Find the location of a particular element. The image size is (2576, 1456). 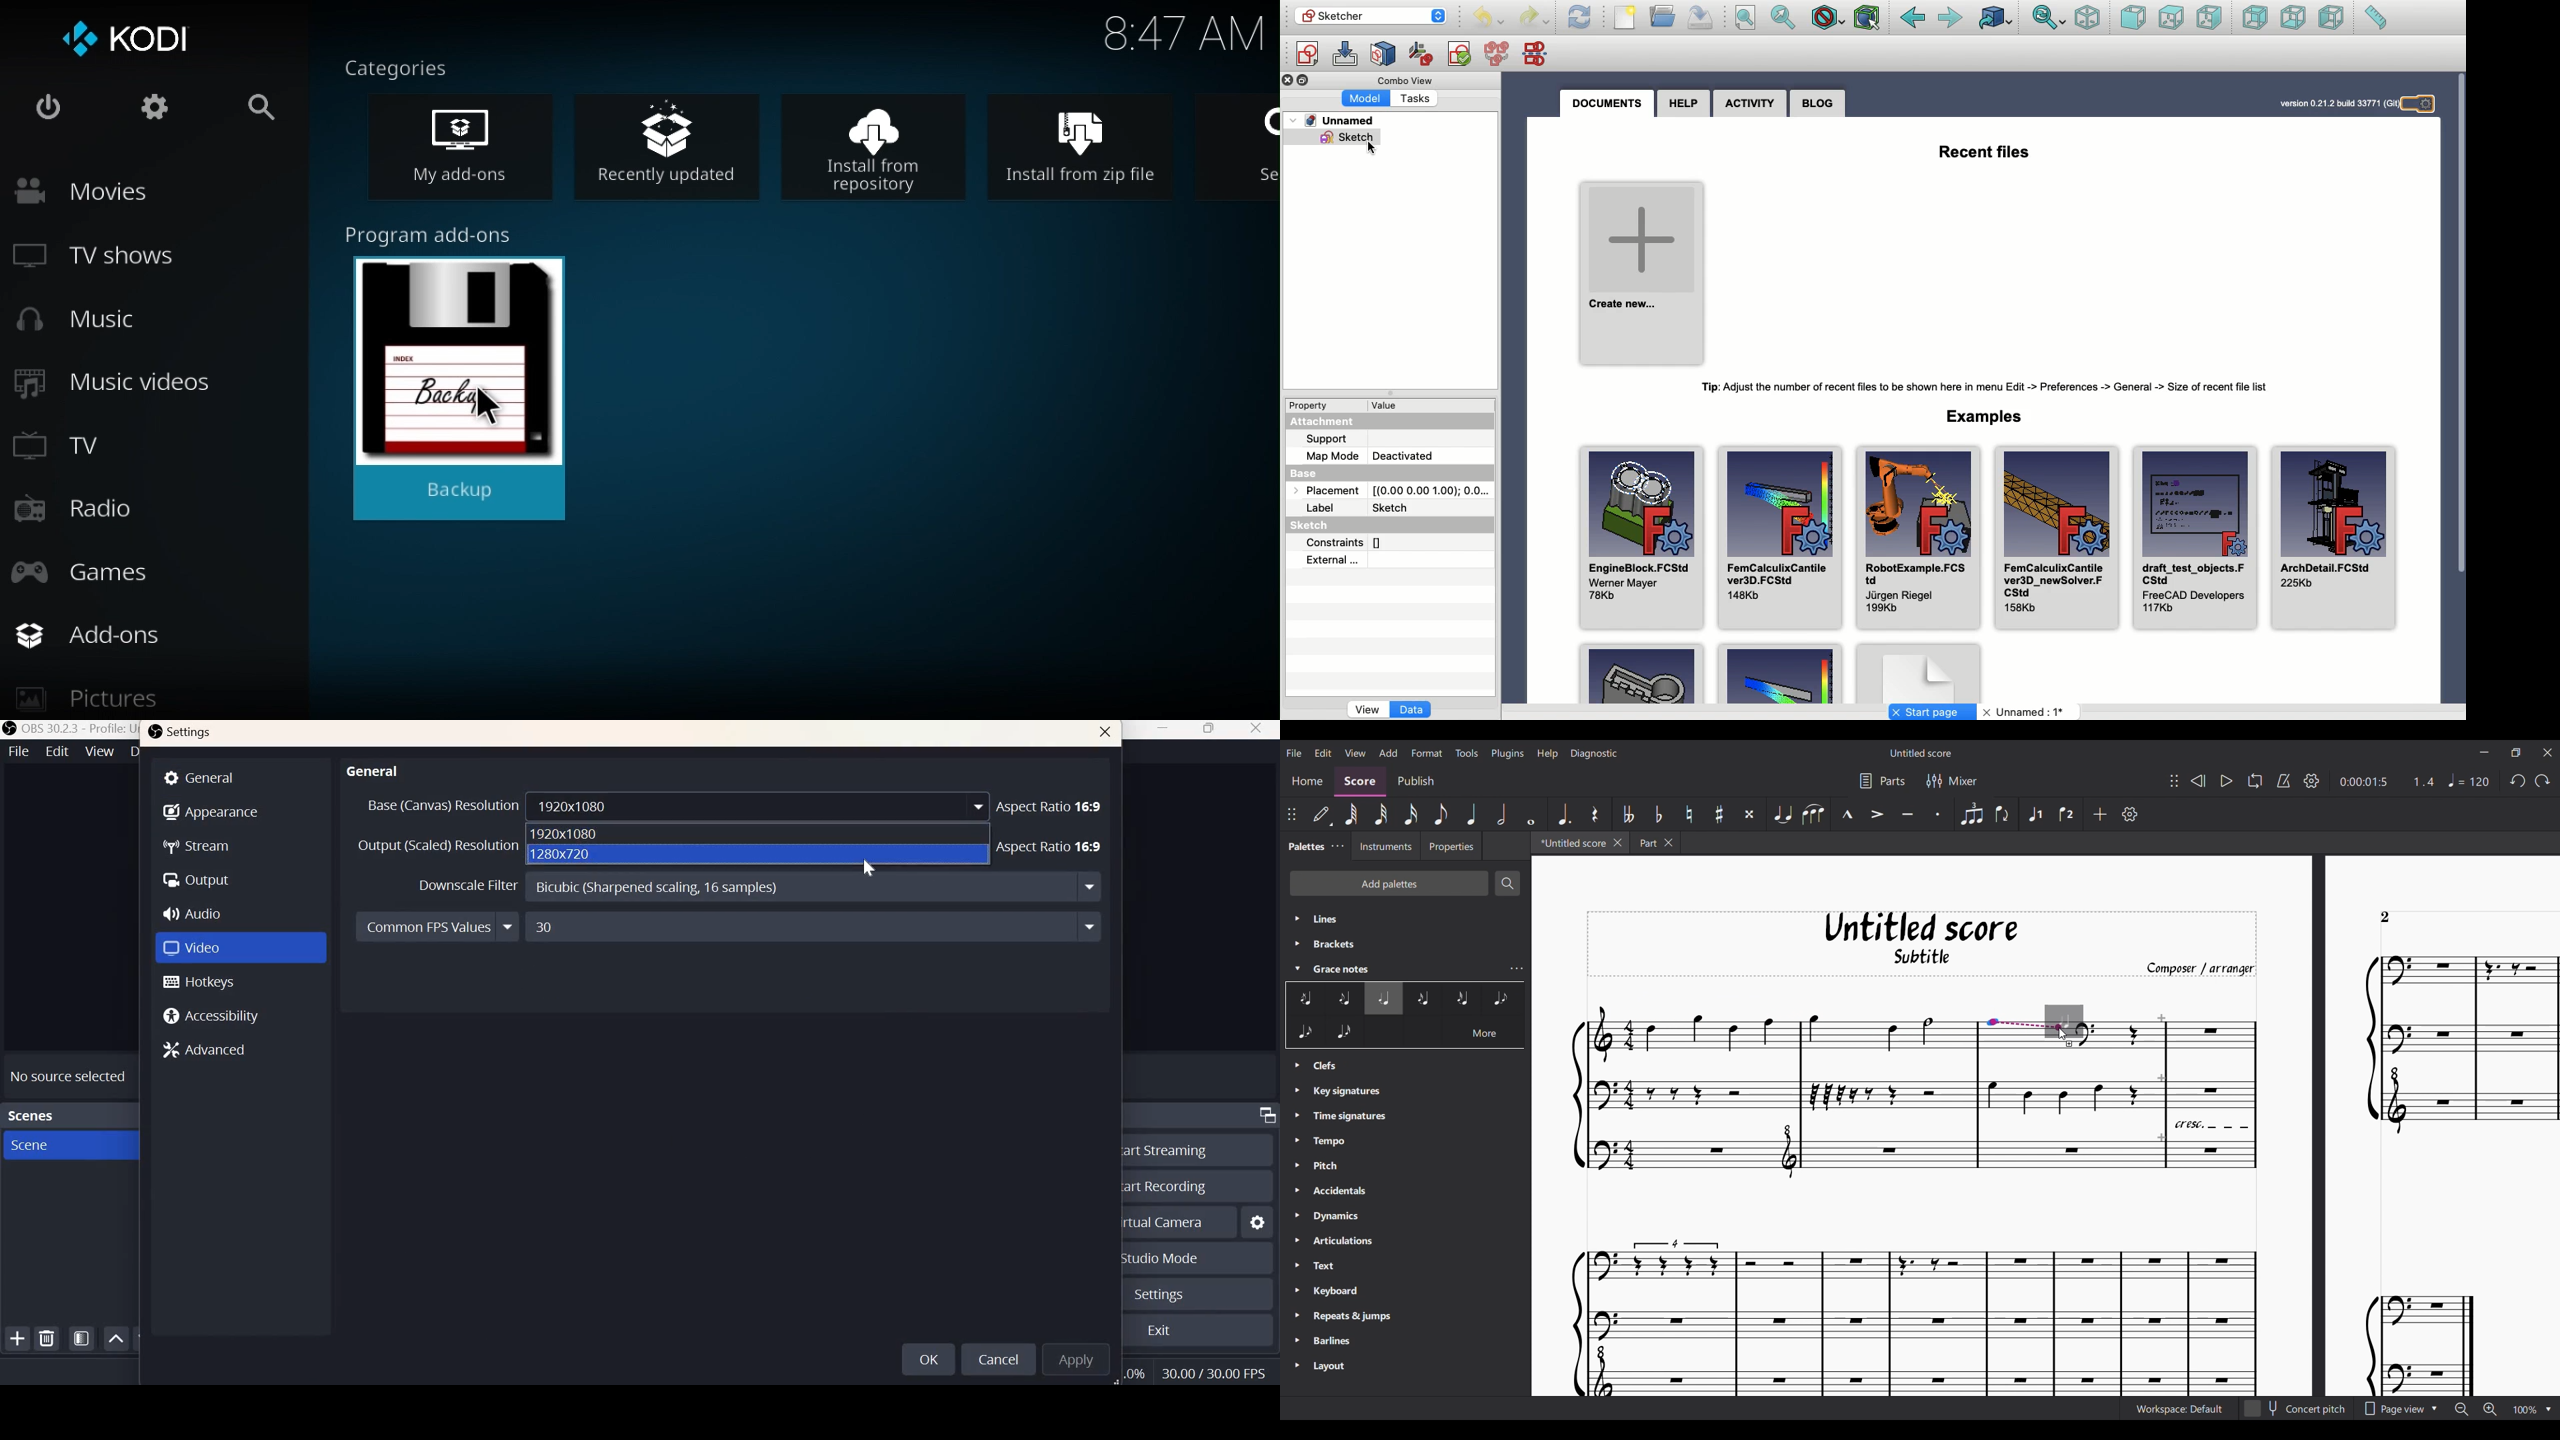

Settings is located at coordinates (181, 734).